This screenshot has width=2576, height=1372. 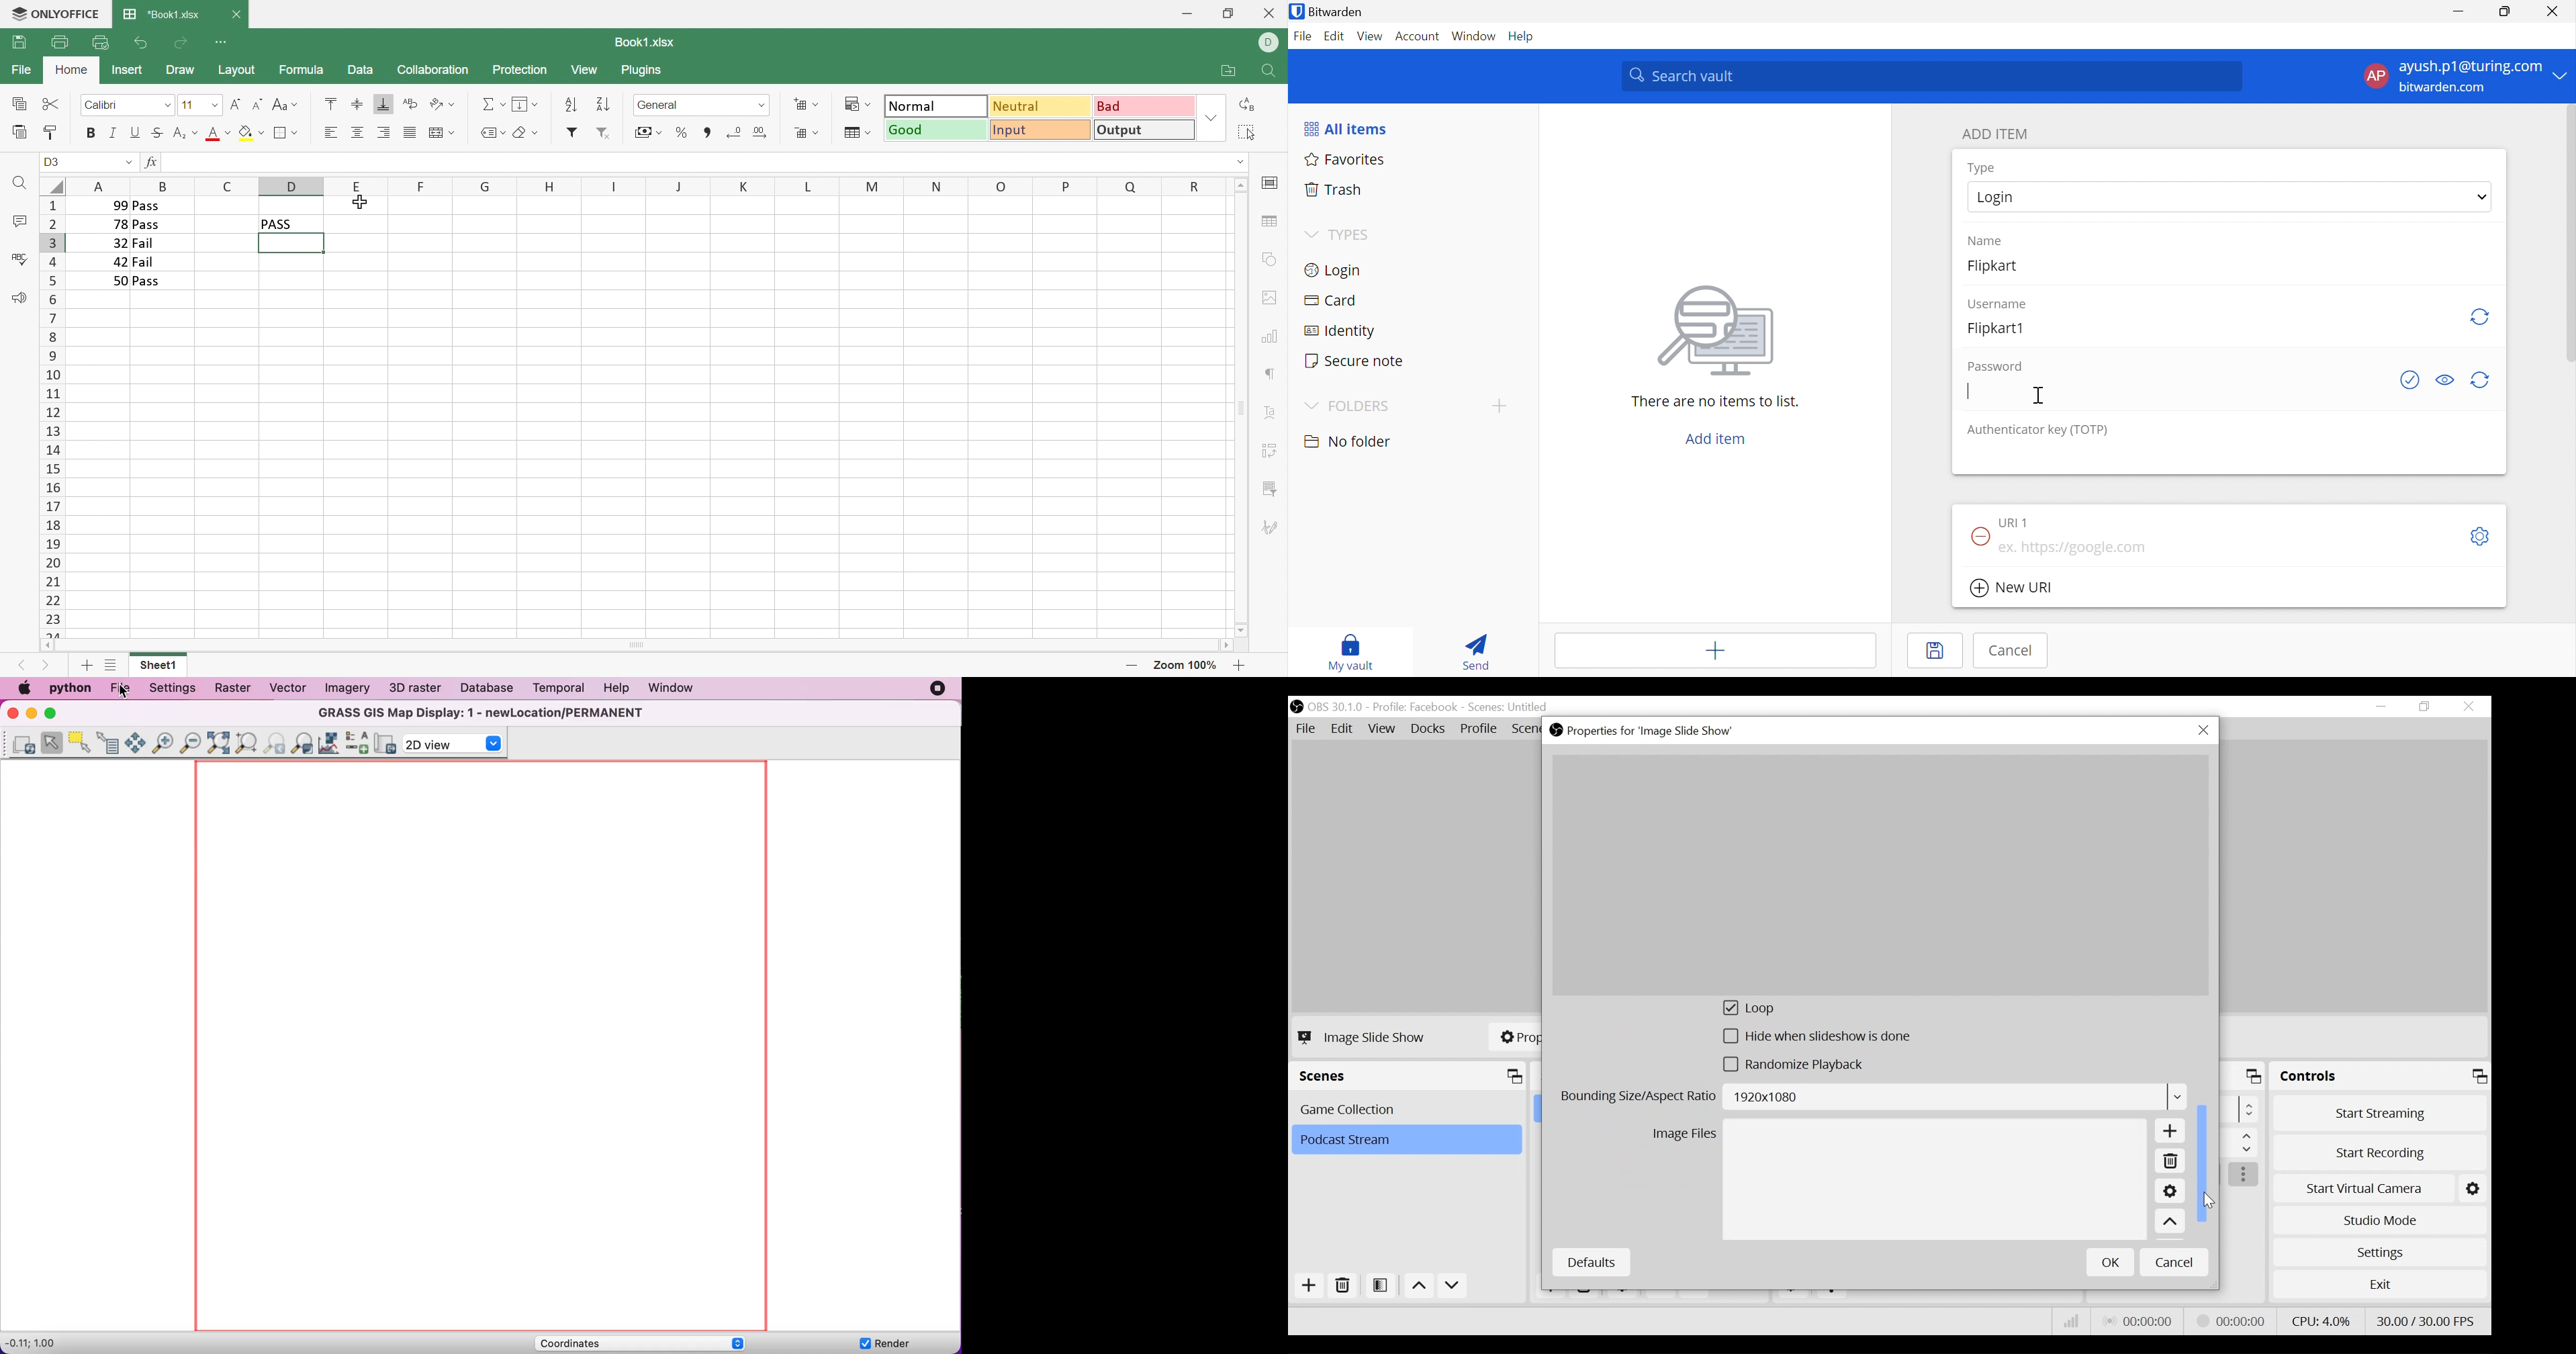 What do you see at coordinates (118, 225) in the screenshot?
I see `78` at bounding box center [118, 225].